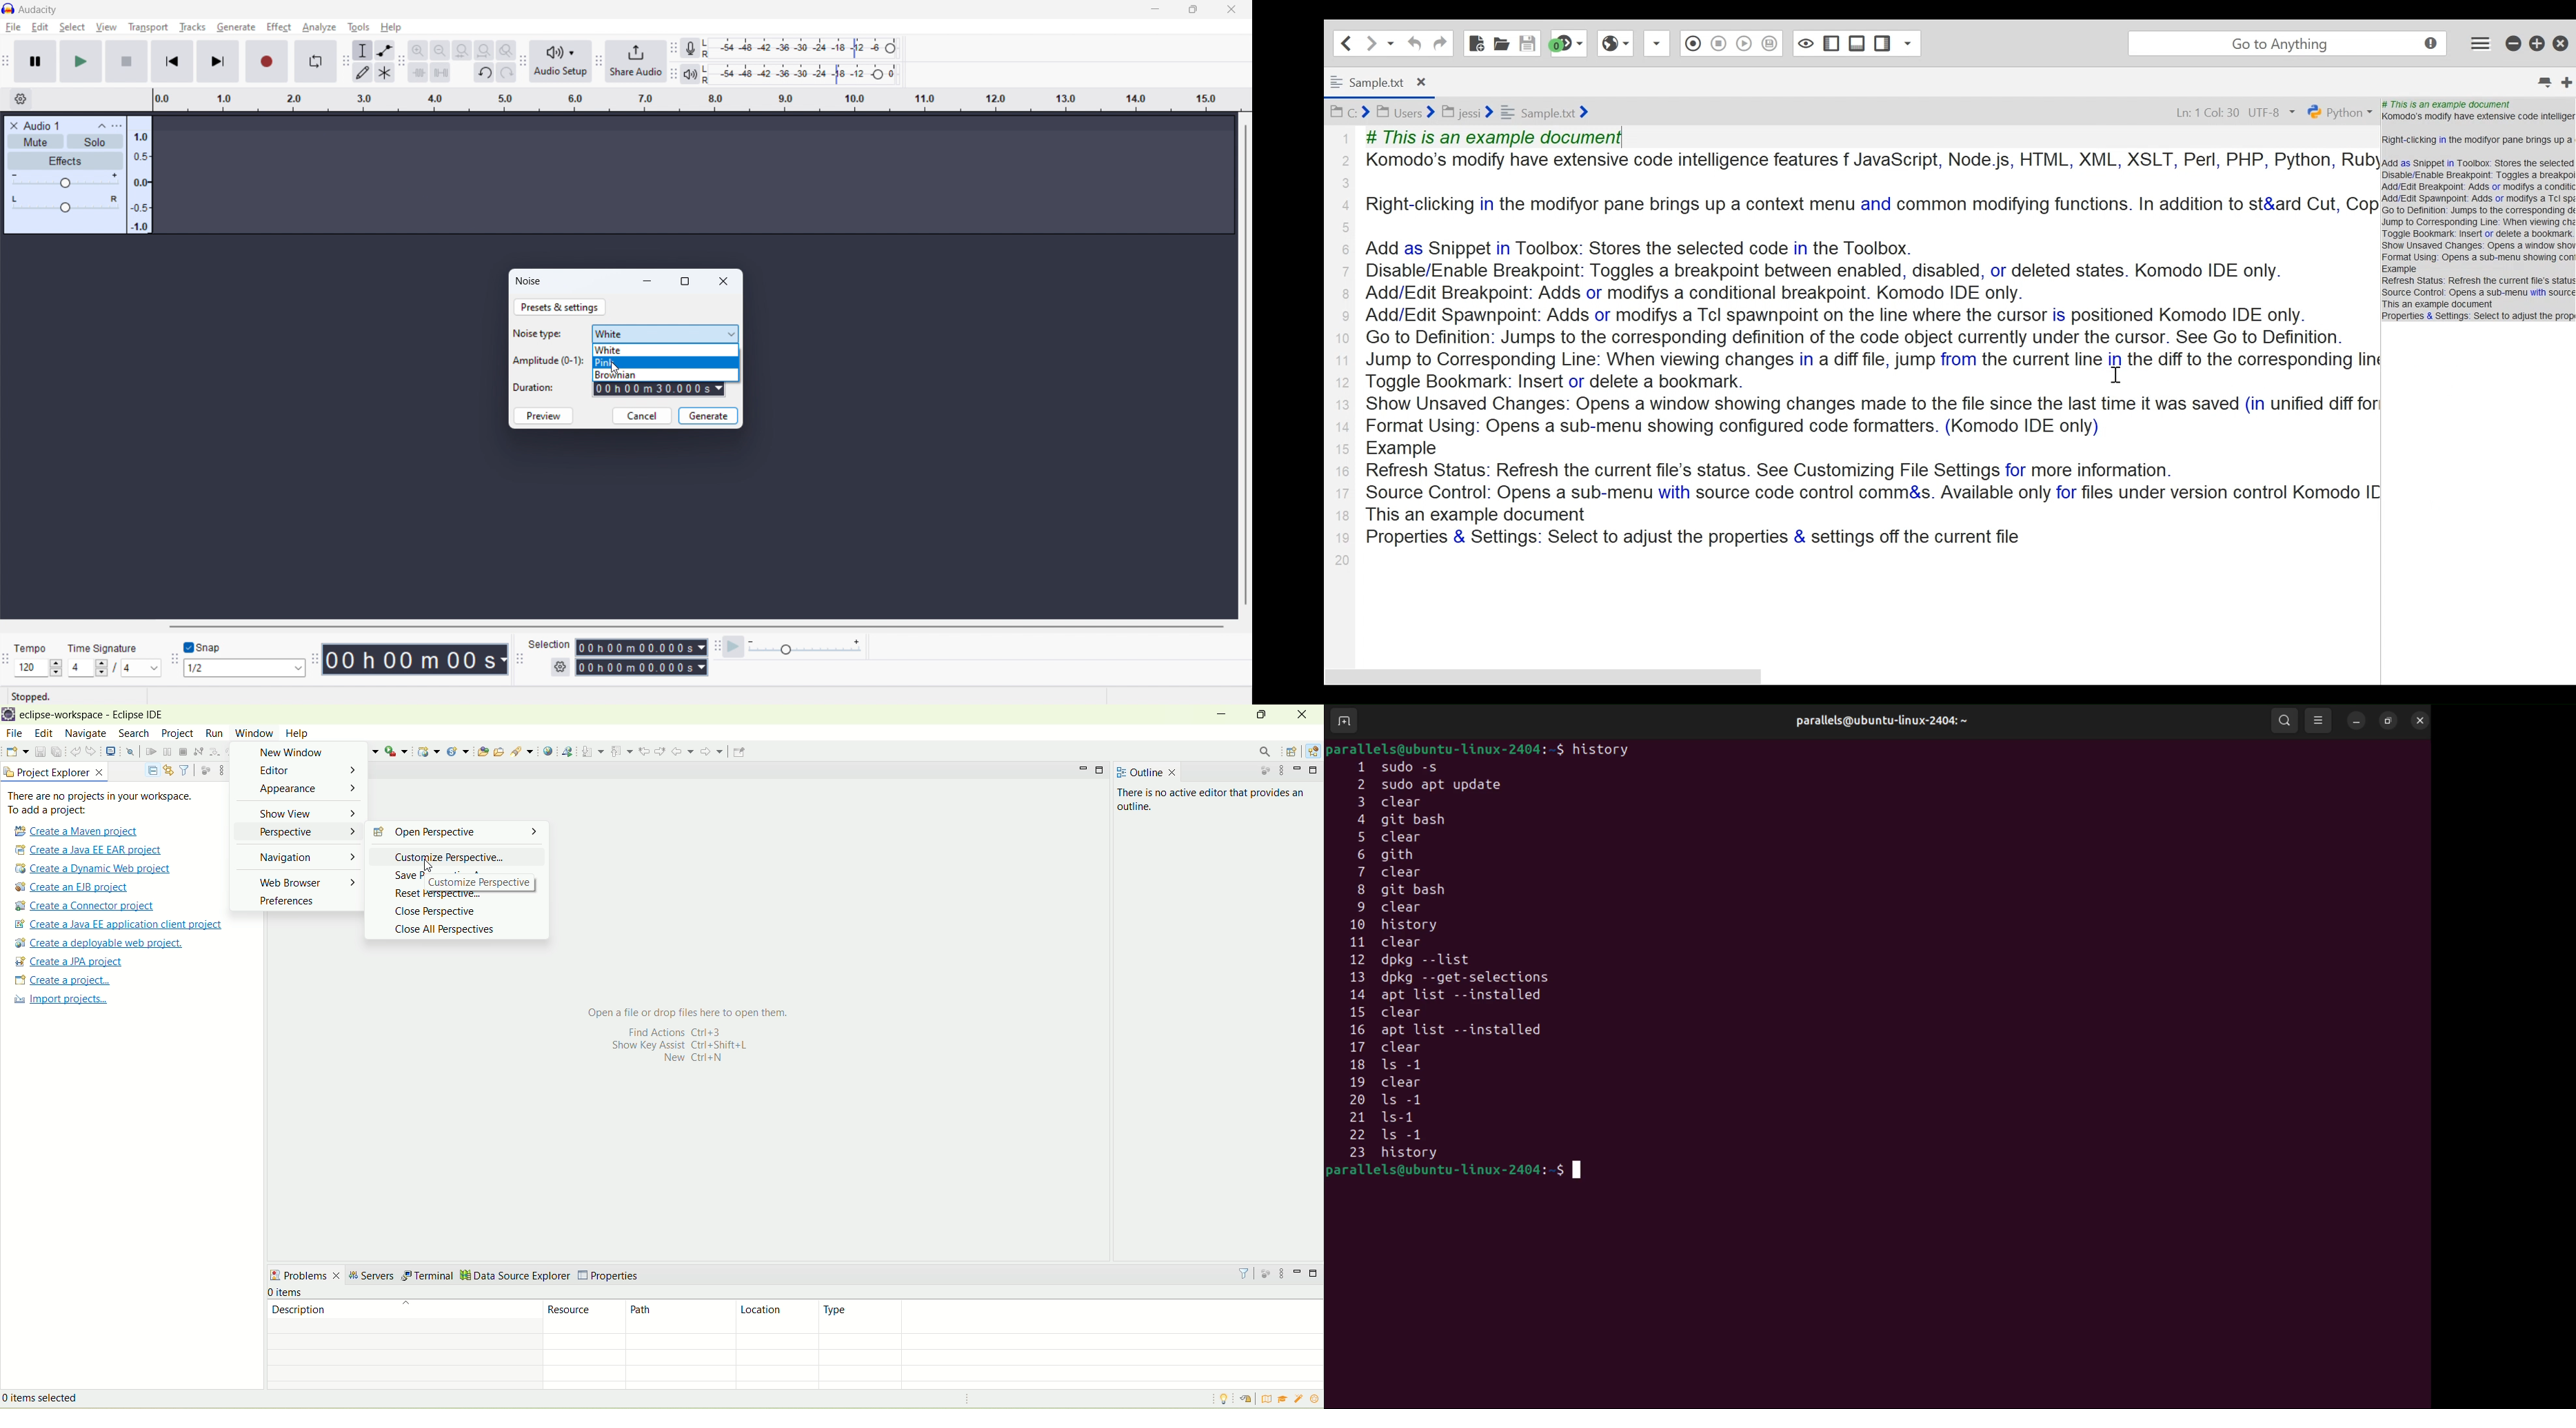 The image size is (2576, 1428). Describe the element at coordinates (612, 1273) in the screenshot. I see `properties` at that location.